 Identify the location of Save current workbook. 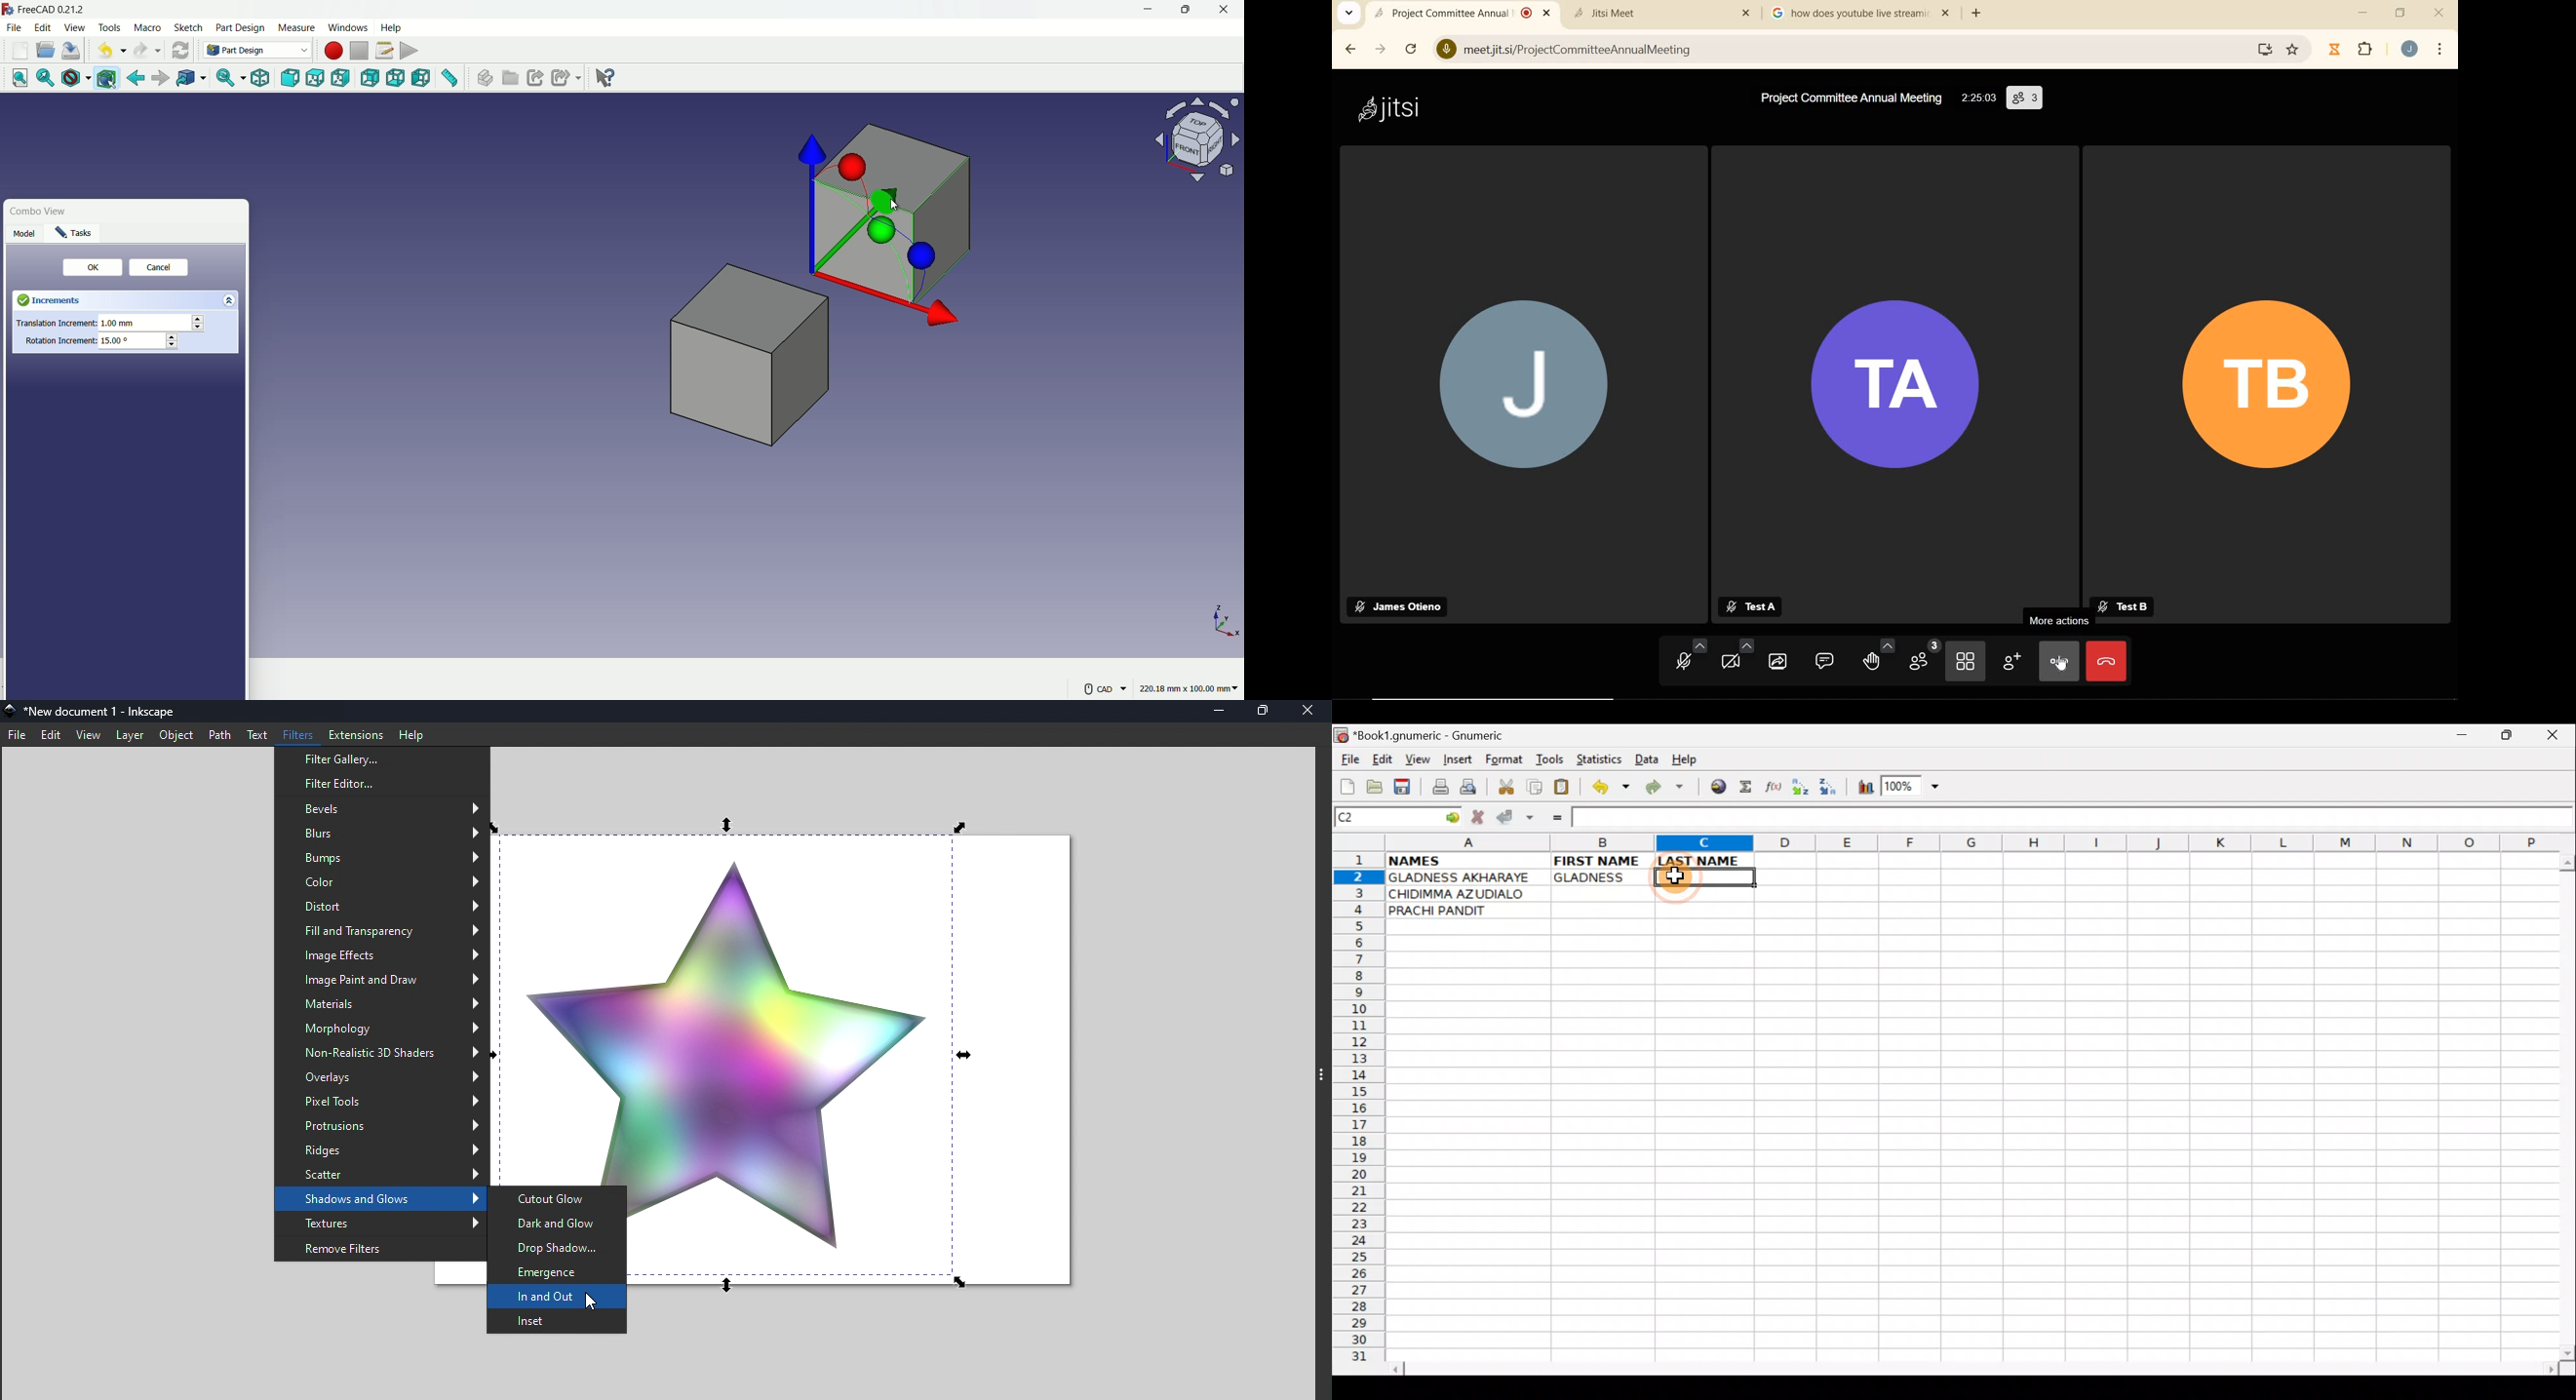
(1405, 788).